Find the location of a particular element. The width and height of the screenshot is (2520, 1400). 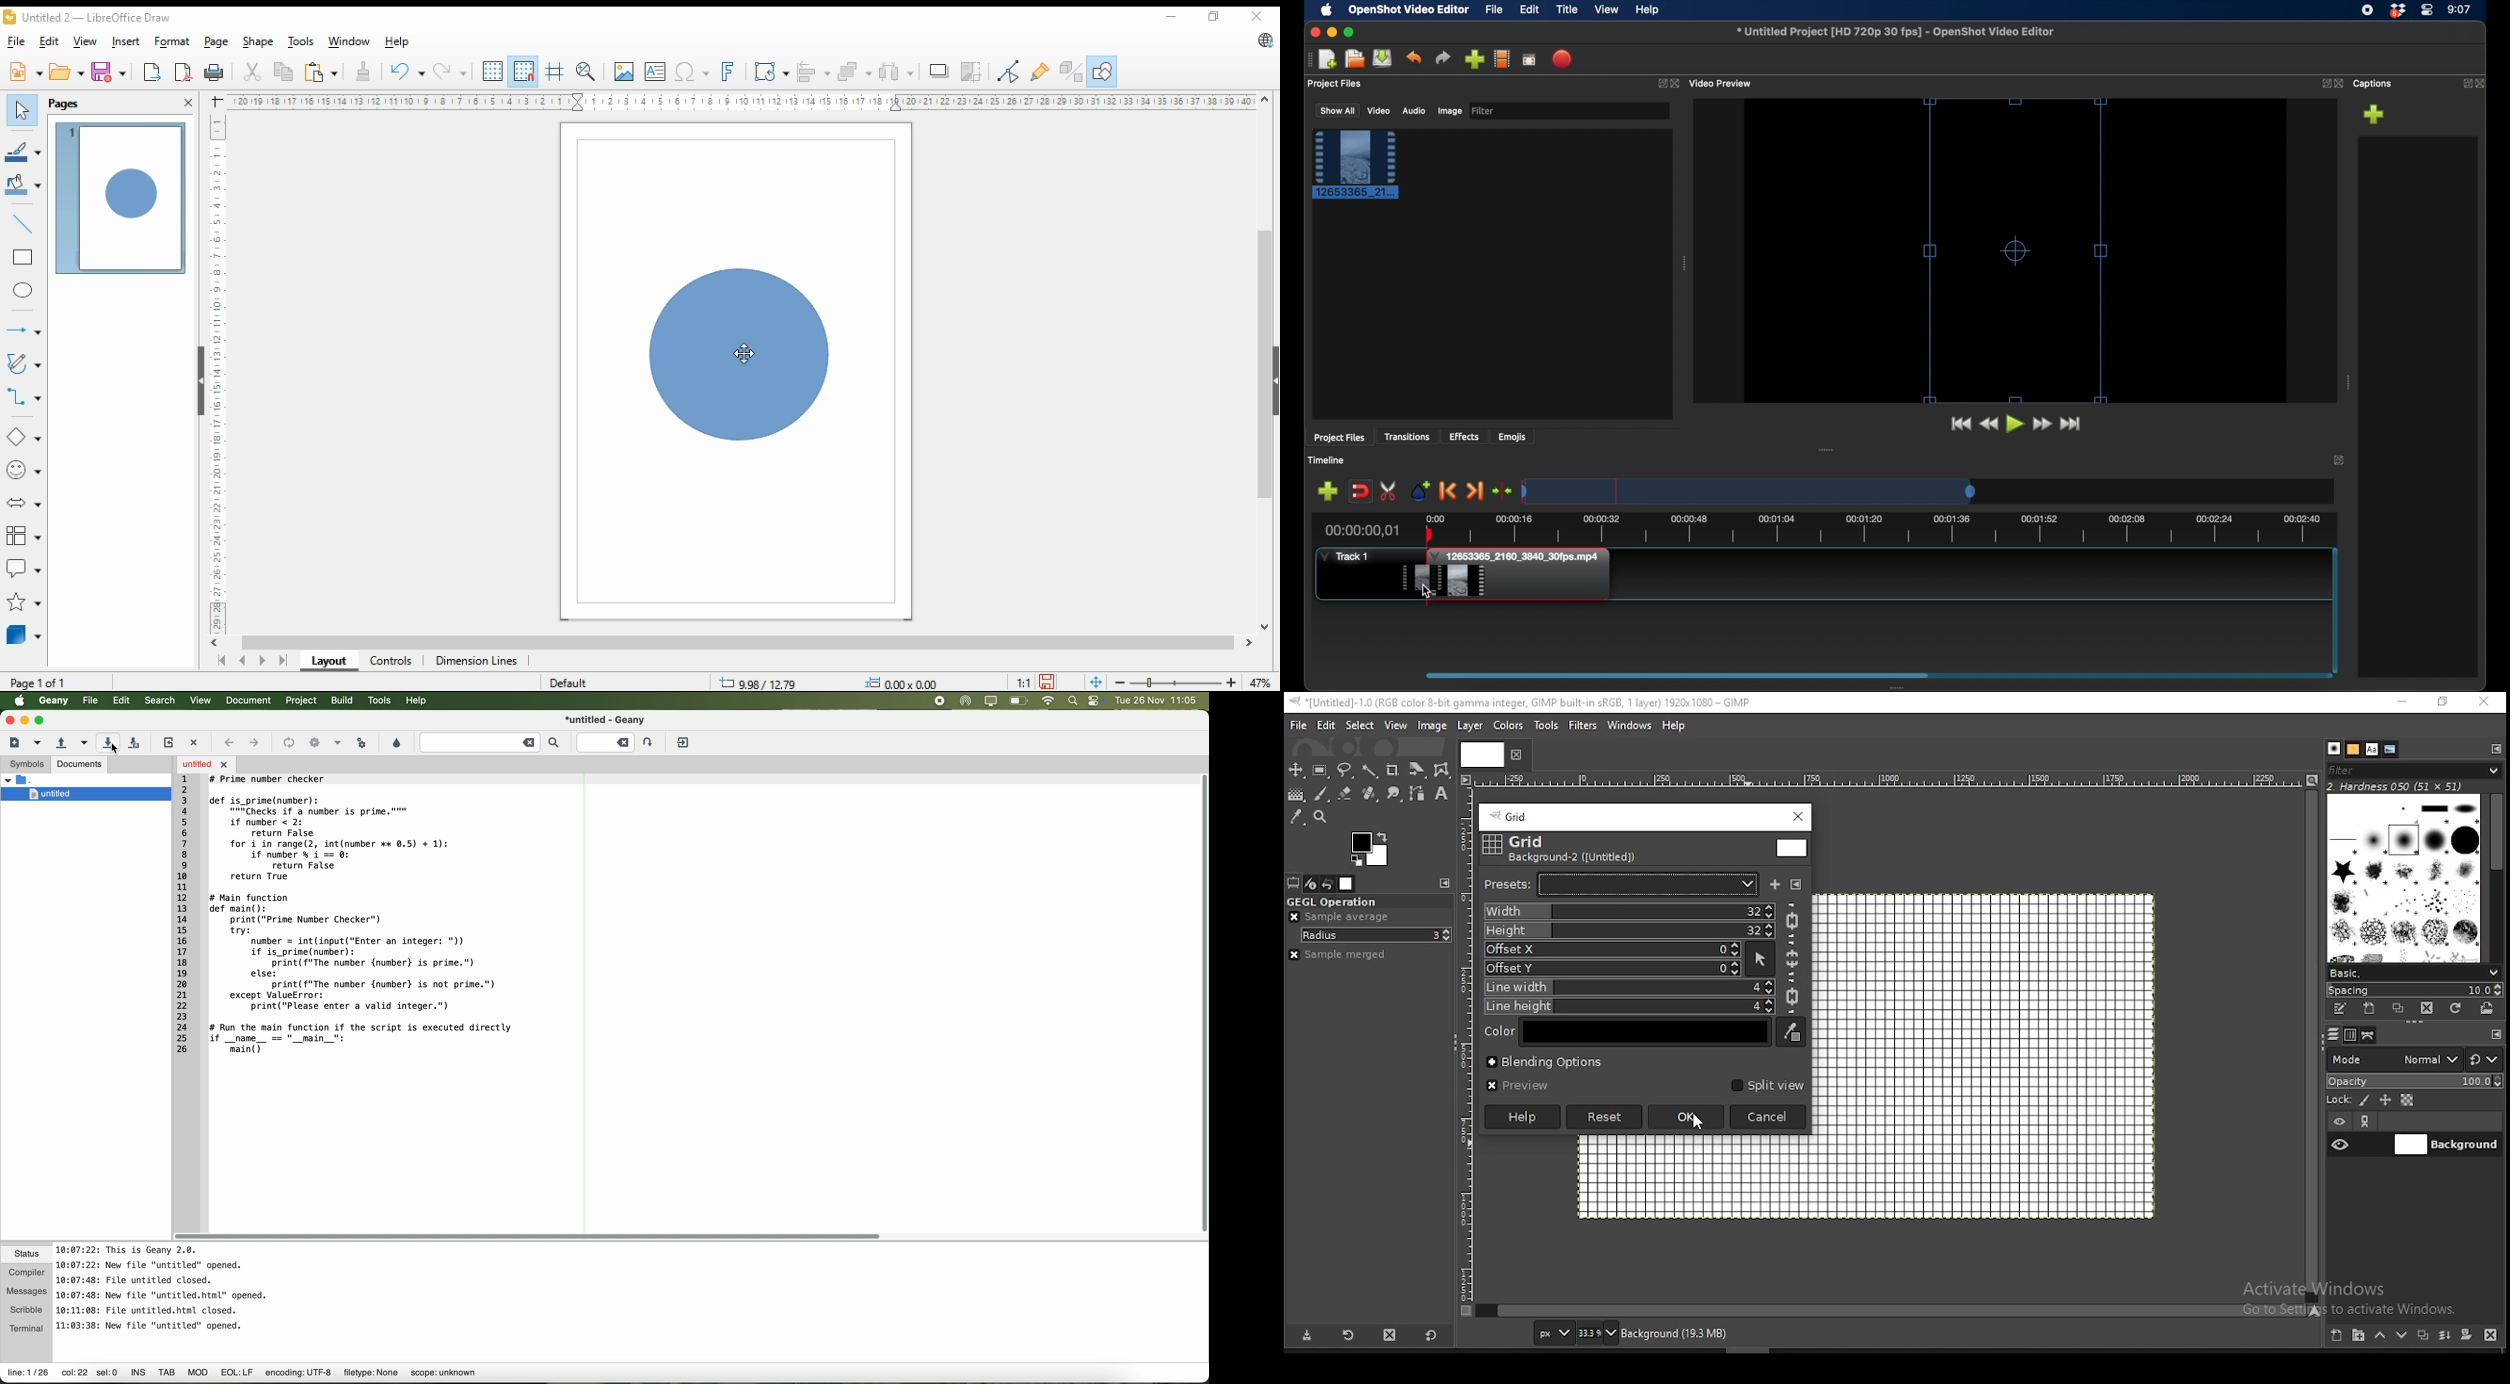

close window is located at coordinates (2486, 704).